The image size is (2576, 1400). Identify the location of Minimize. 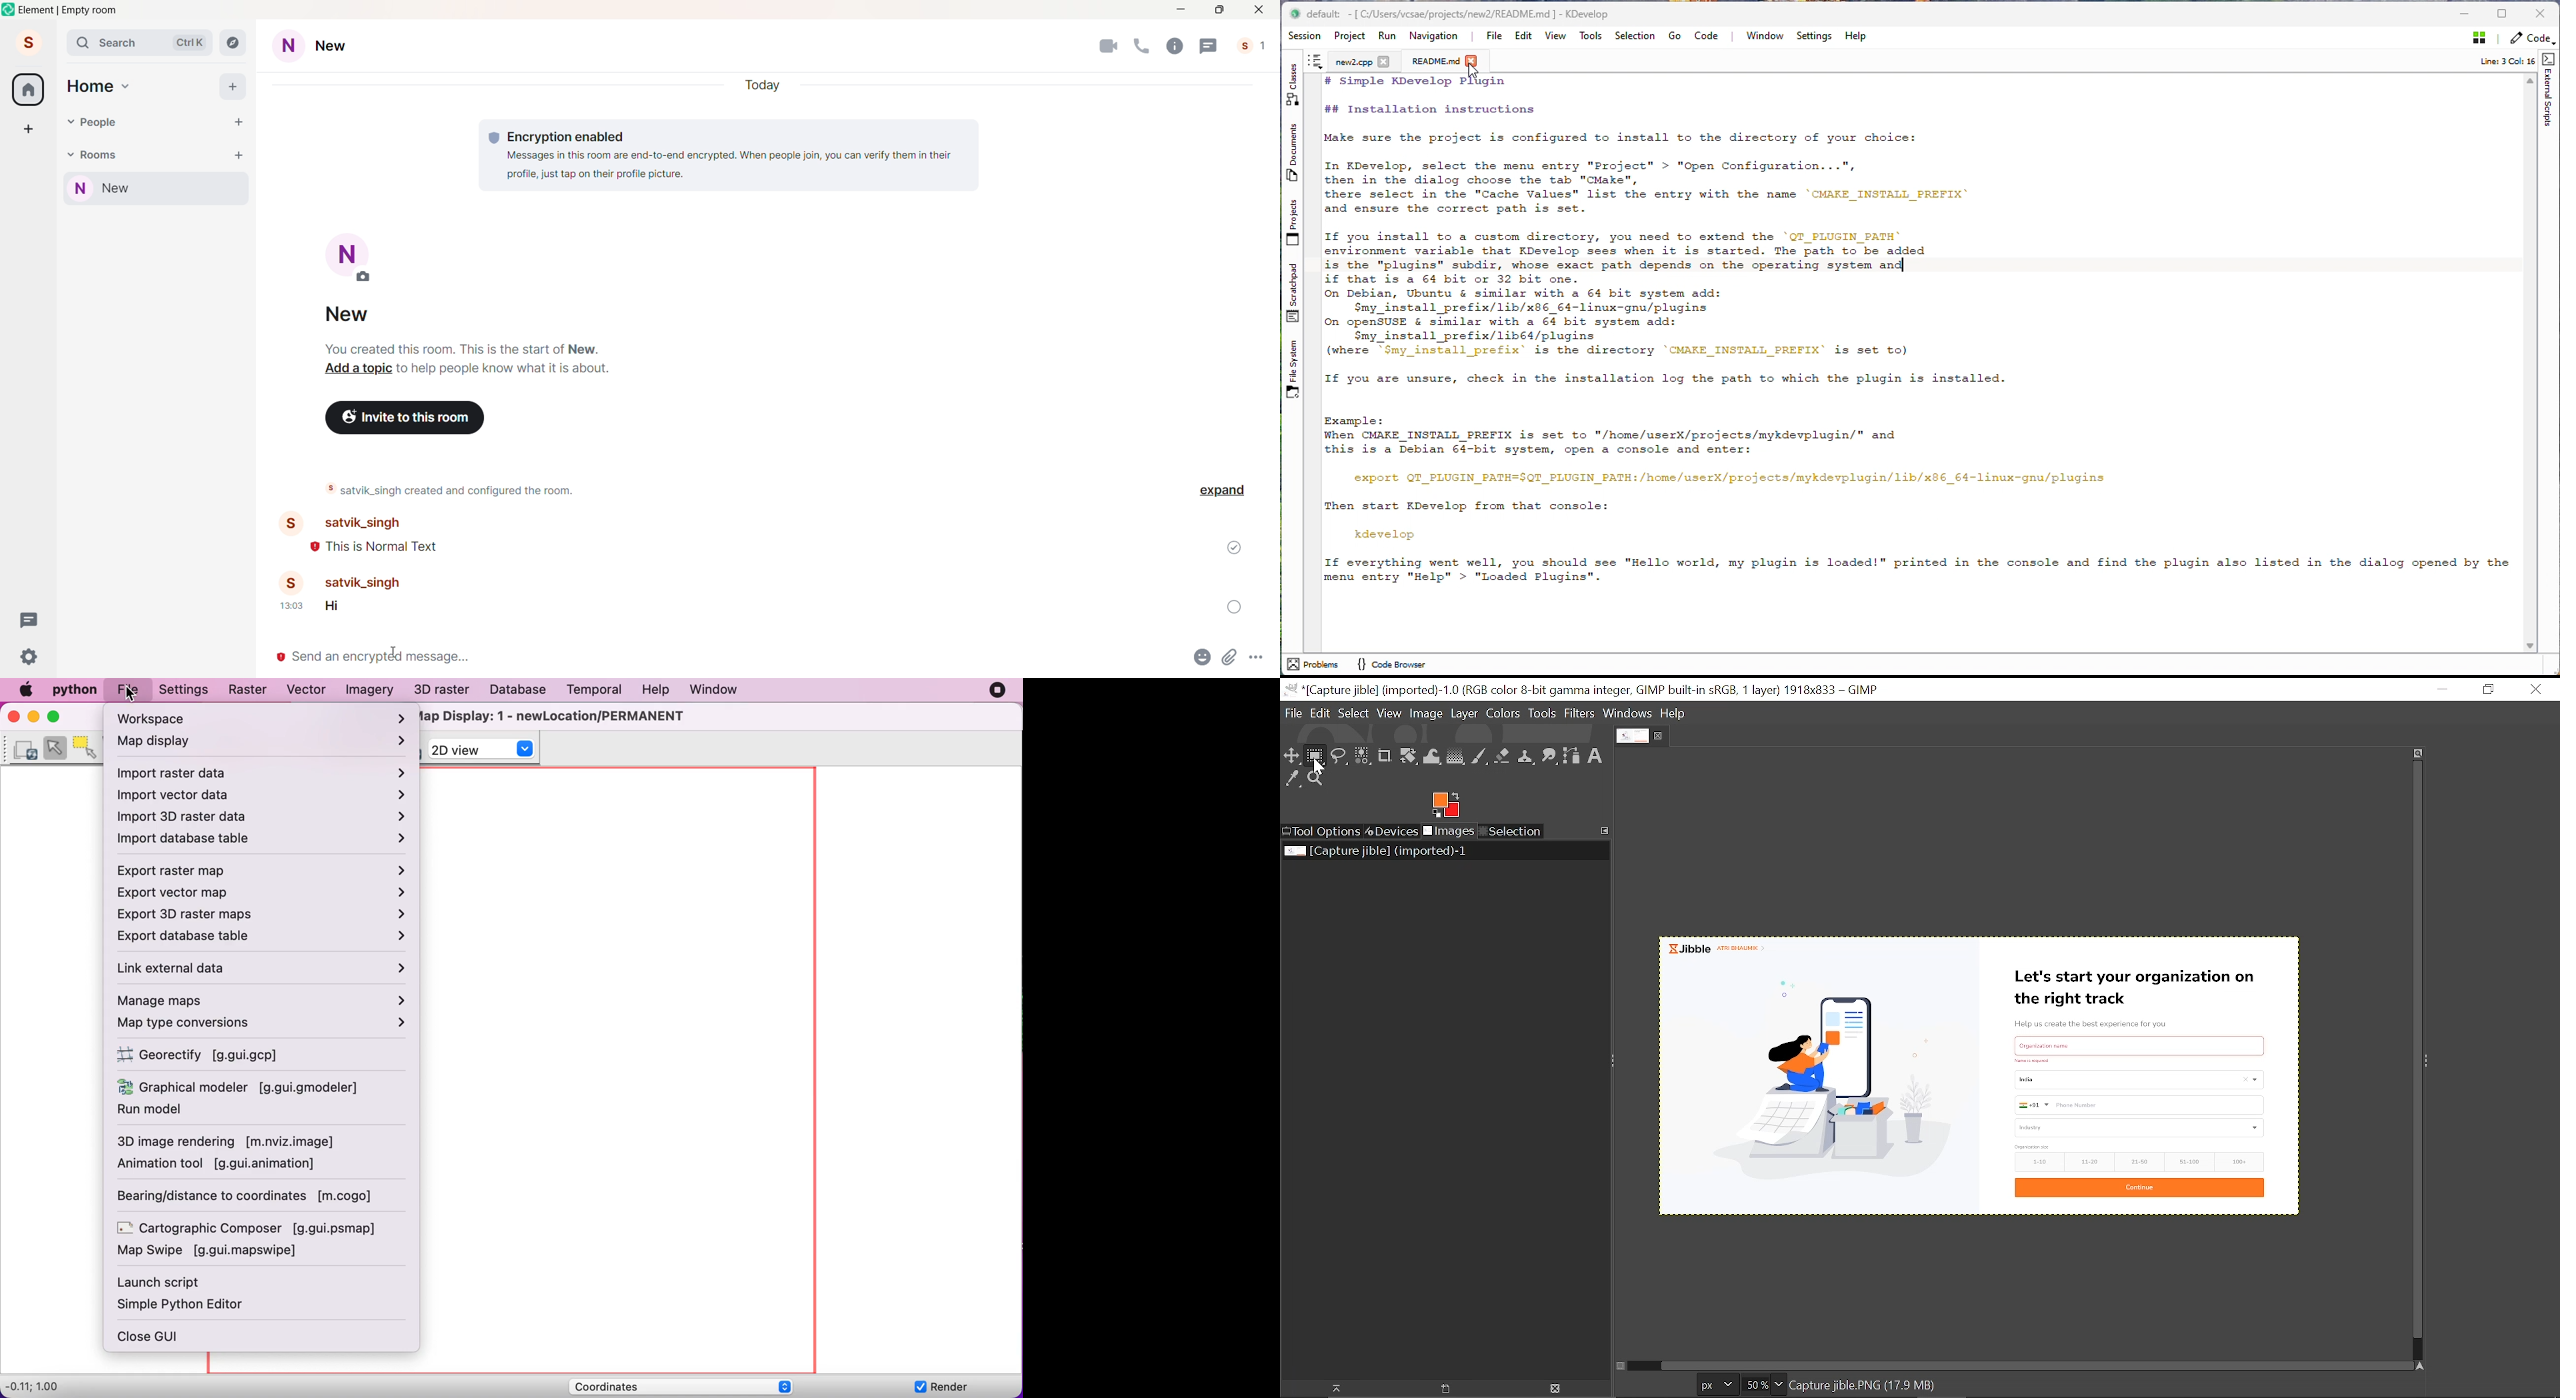
(2466, 14).